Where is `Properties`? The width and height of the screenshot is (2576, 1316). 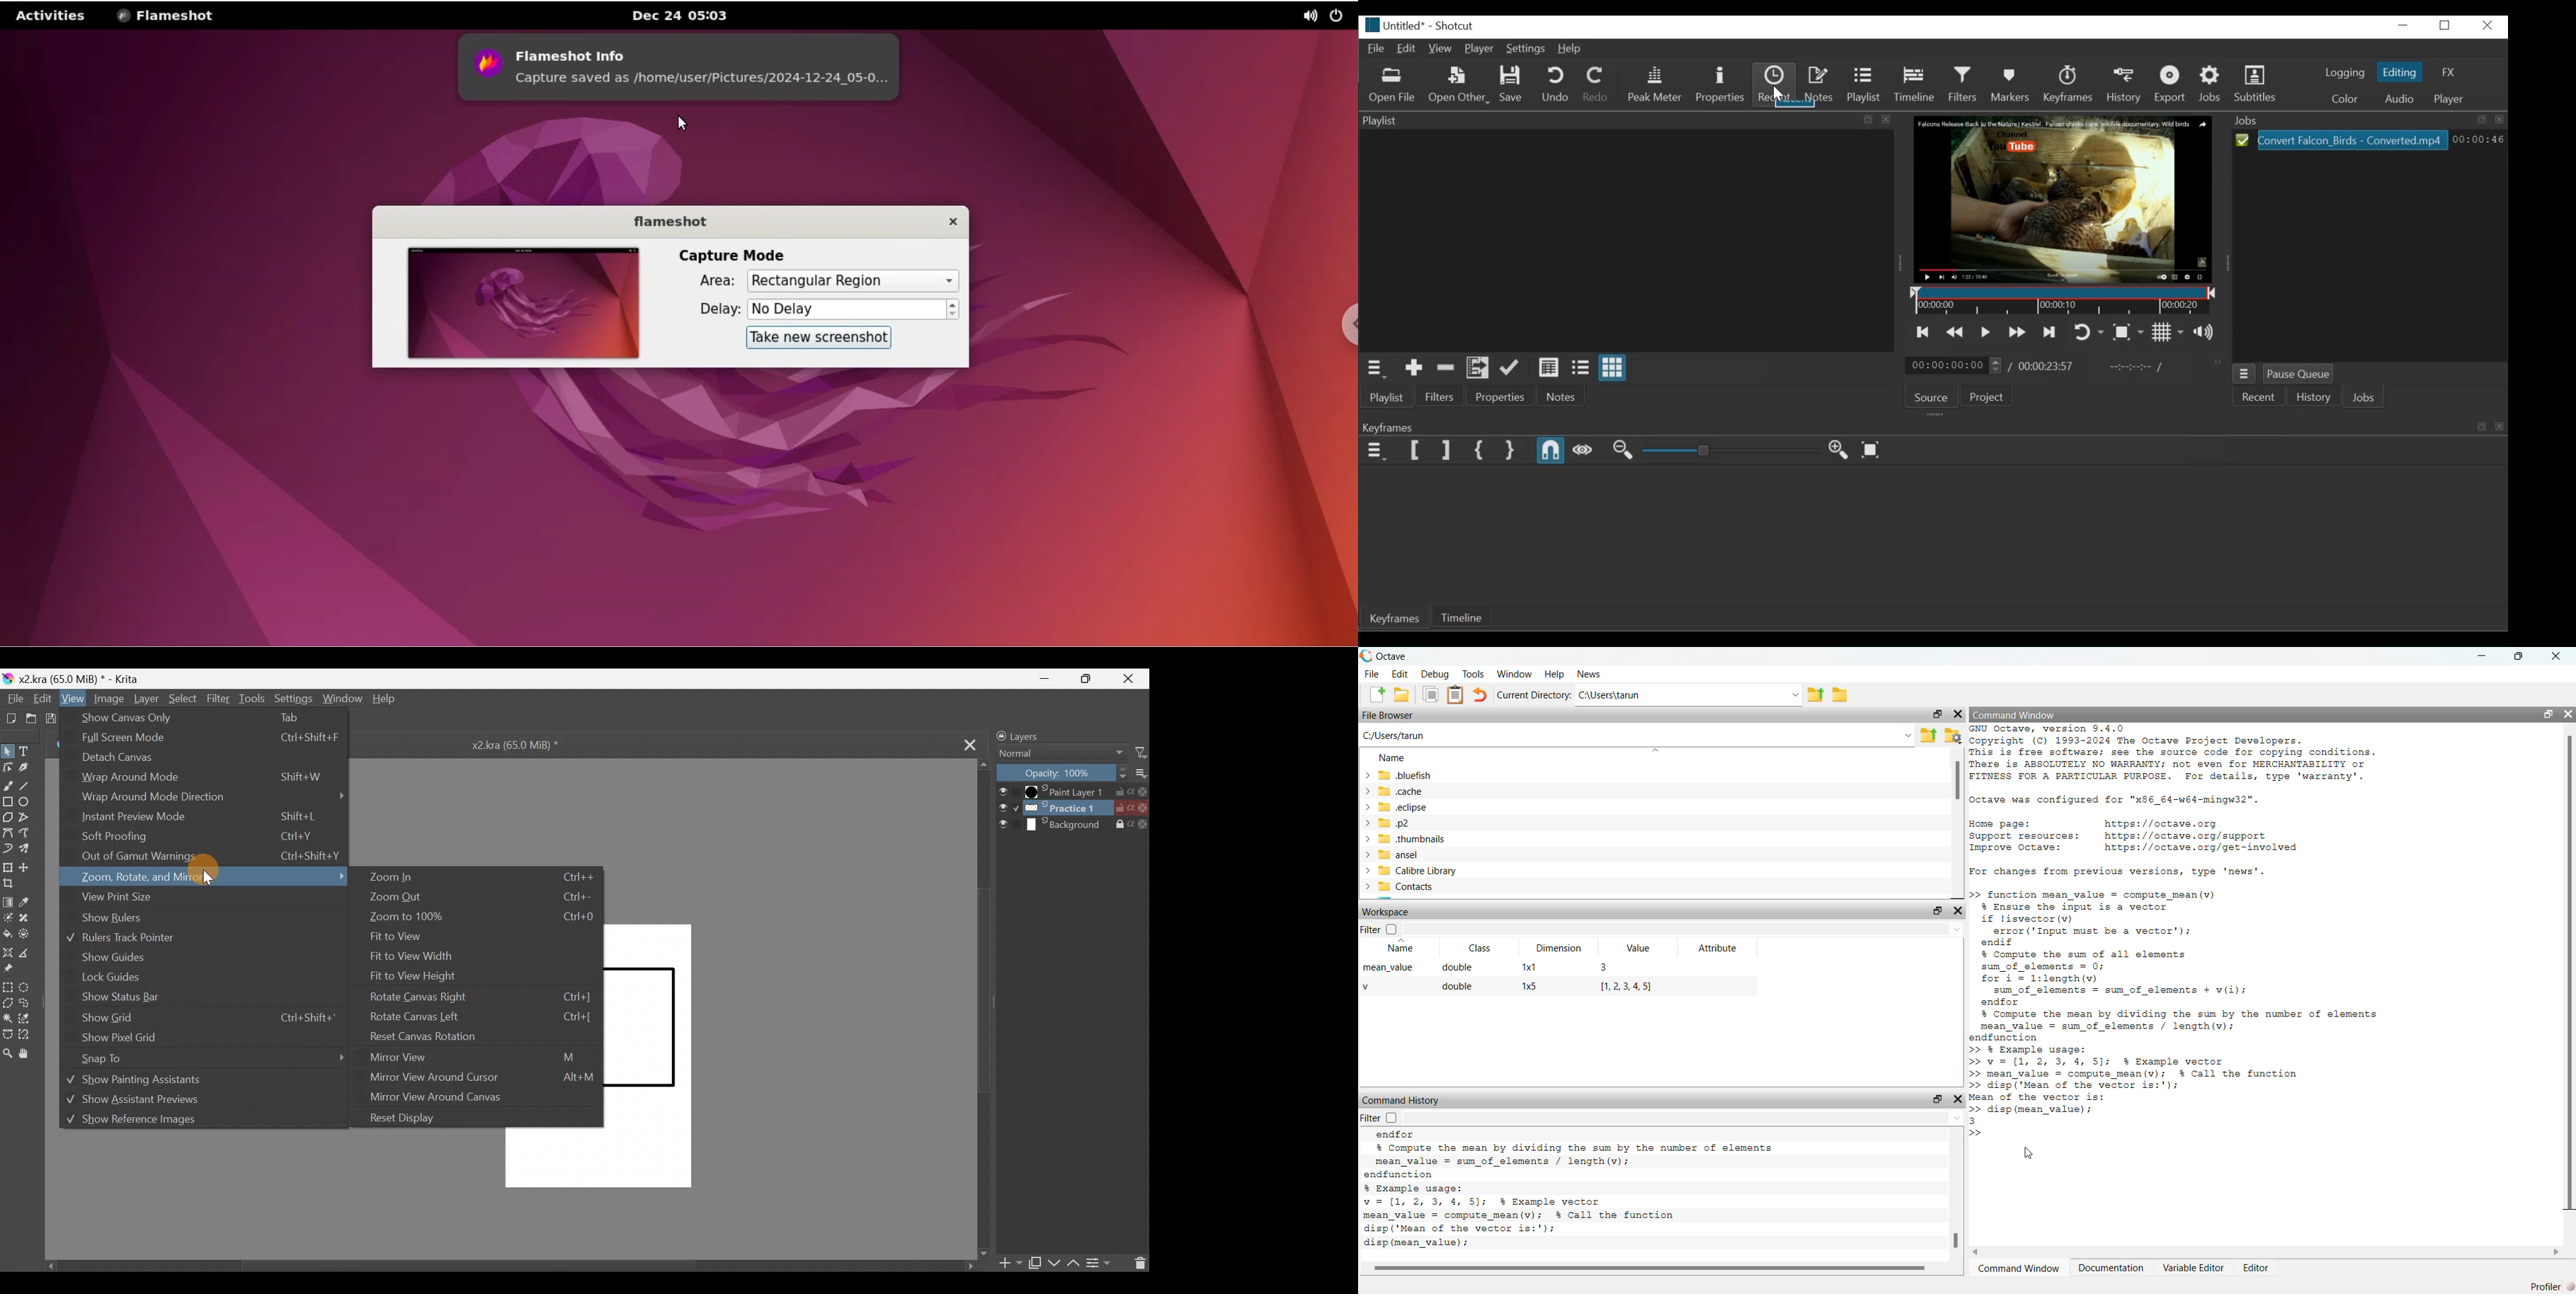
Properties is located at coordinates (1719, 84).